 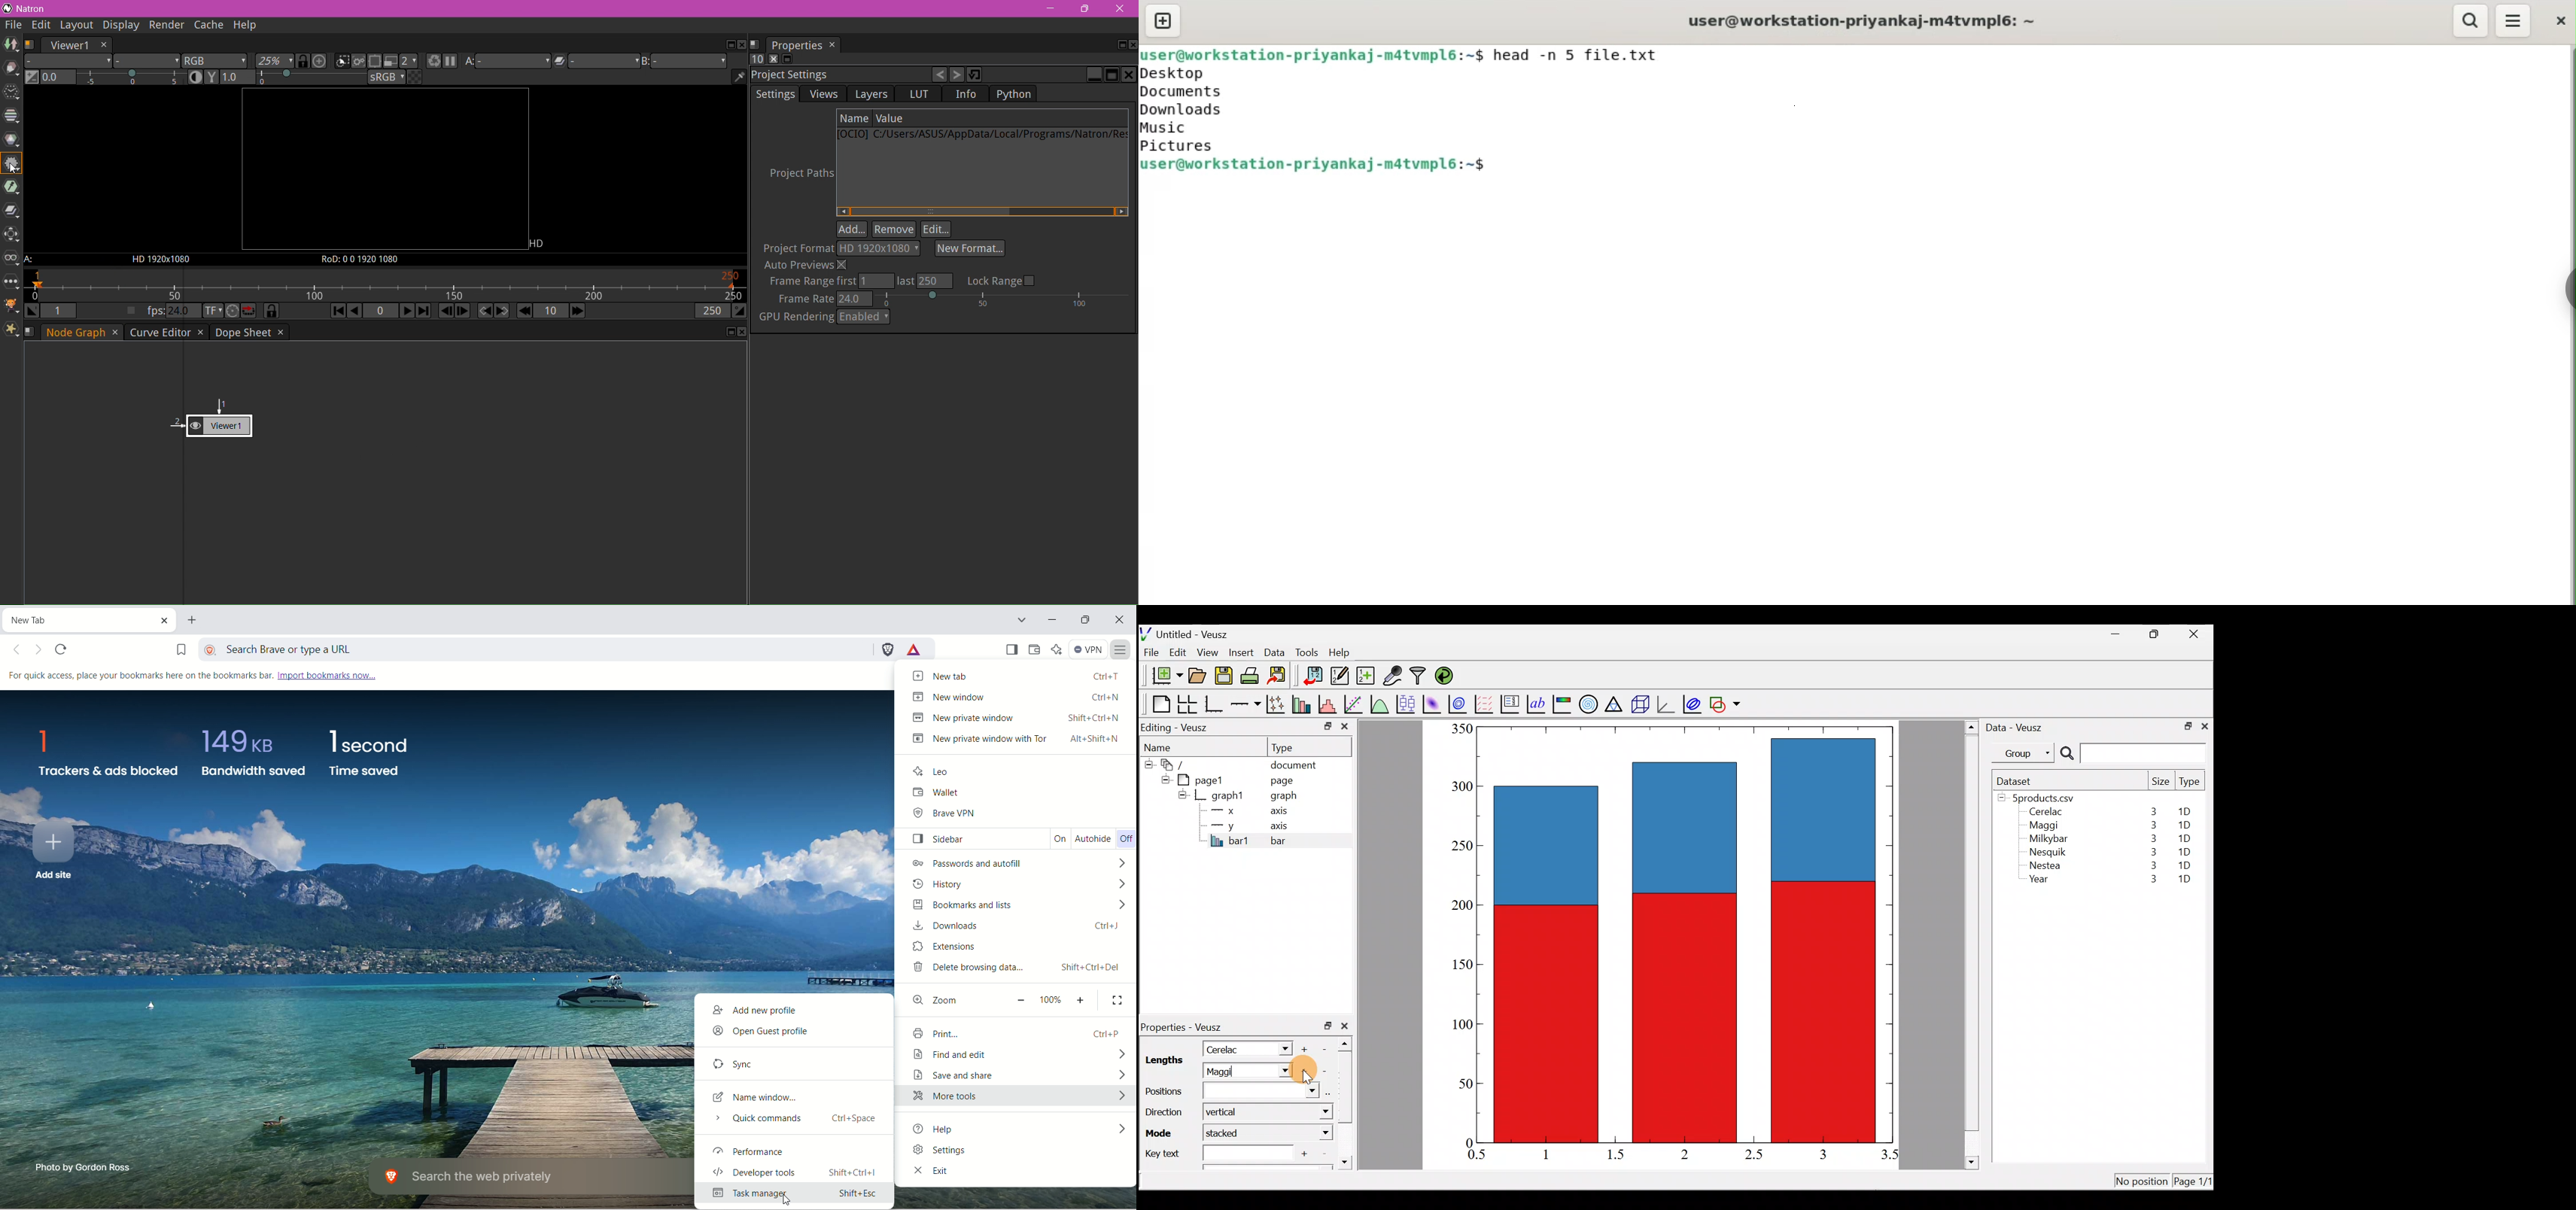 What do you see at coordinates (937, 230) in the screenshot?
I see `Edit` at bounding box center [937, 230].